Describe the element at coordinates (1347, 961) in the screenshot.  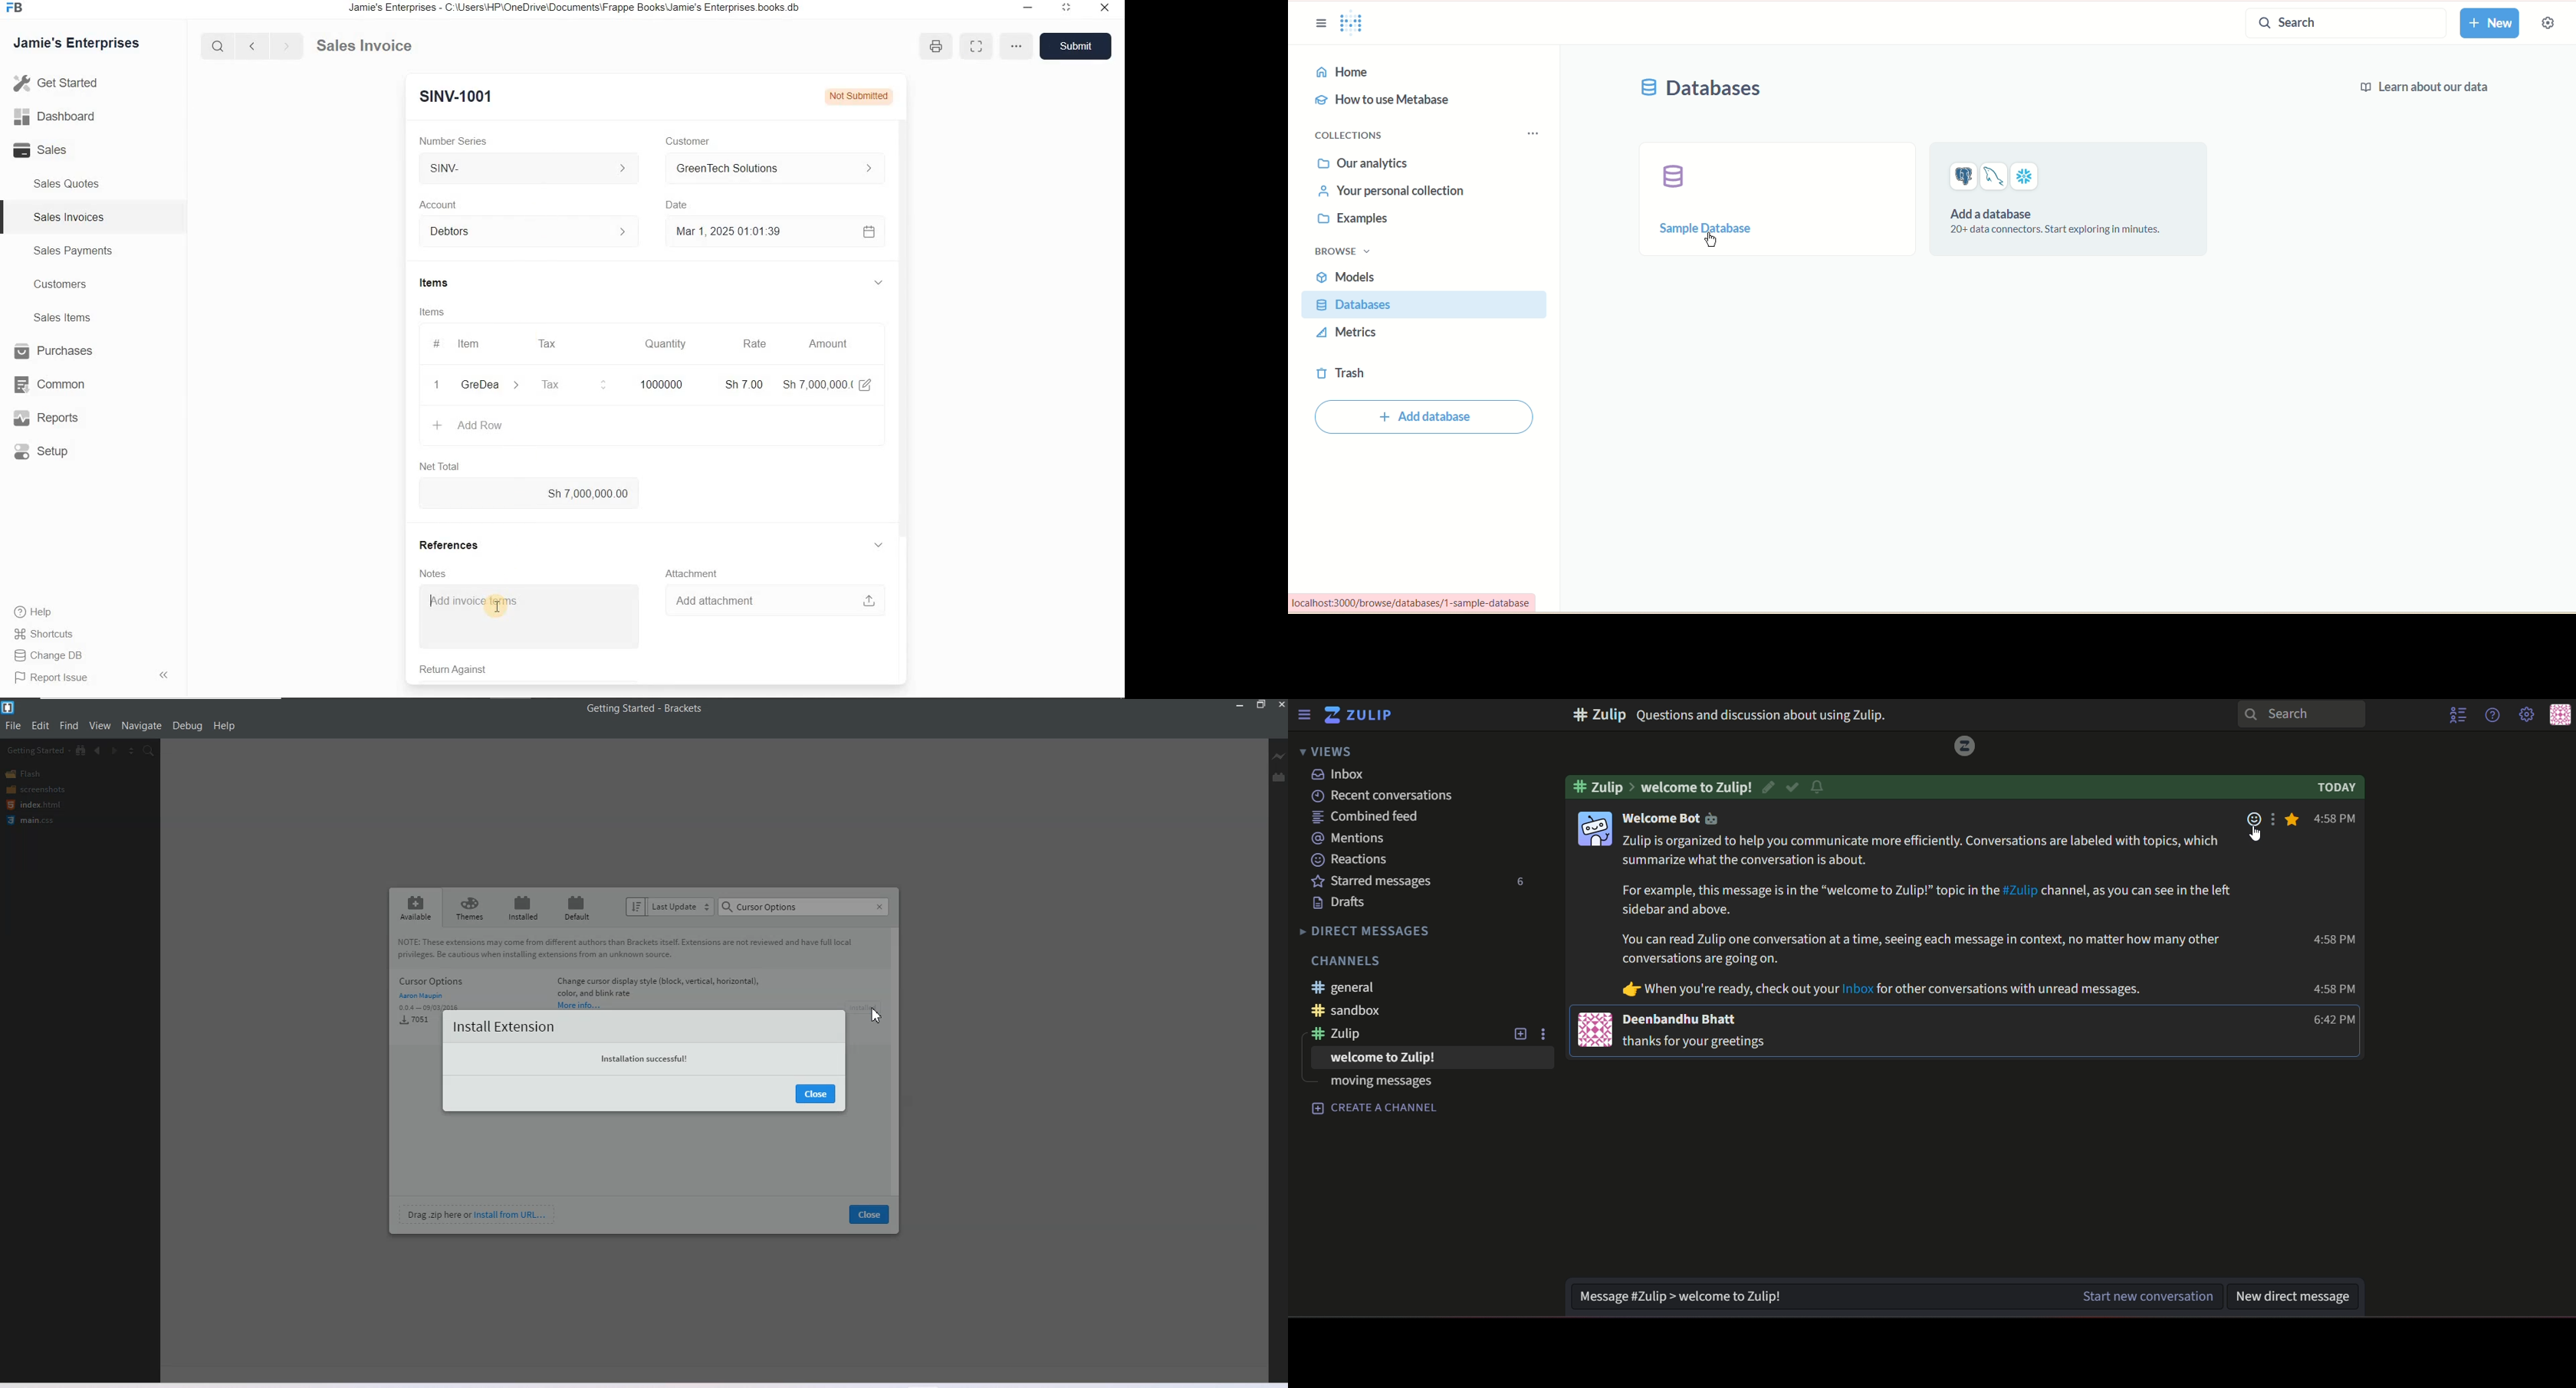
I see `Channels` at that location.